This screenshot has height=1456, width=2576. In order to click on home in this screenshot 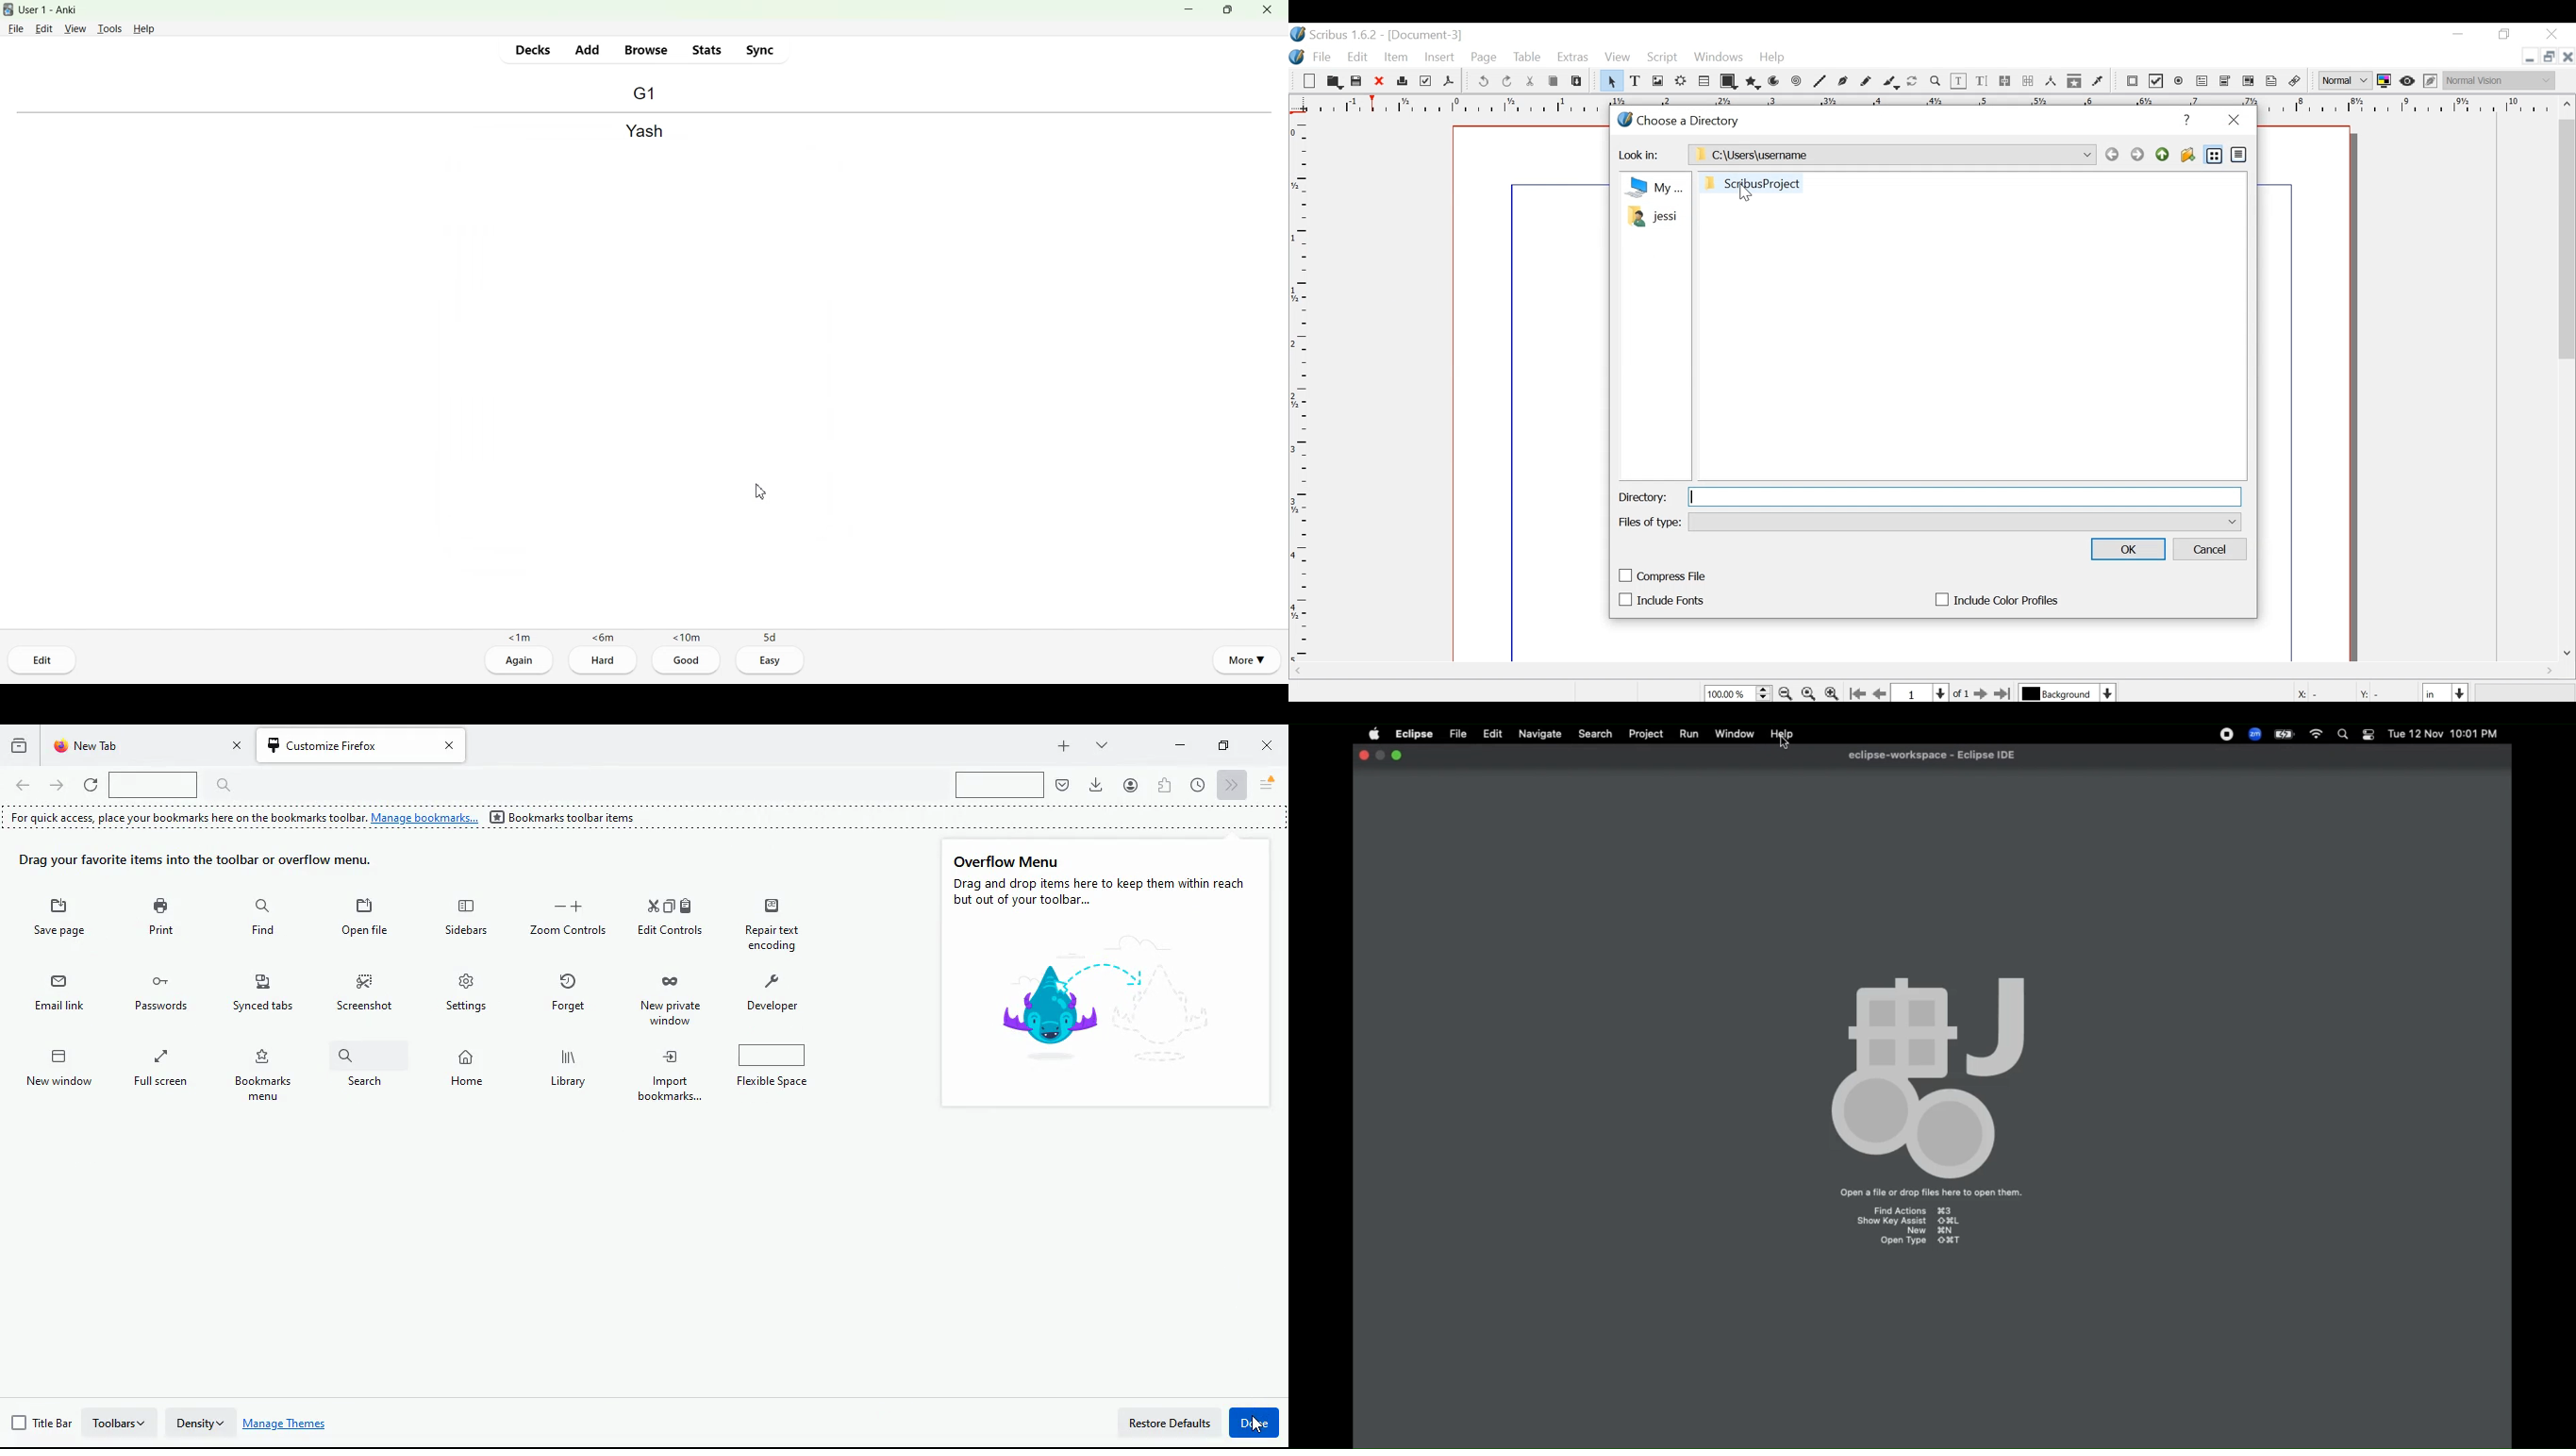, I will do `click(570, 1072)`.